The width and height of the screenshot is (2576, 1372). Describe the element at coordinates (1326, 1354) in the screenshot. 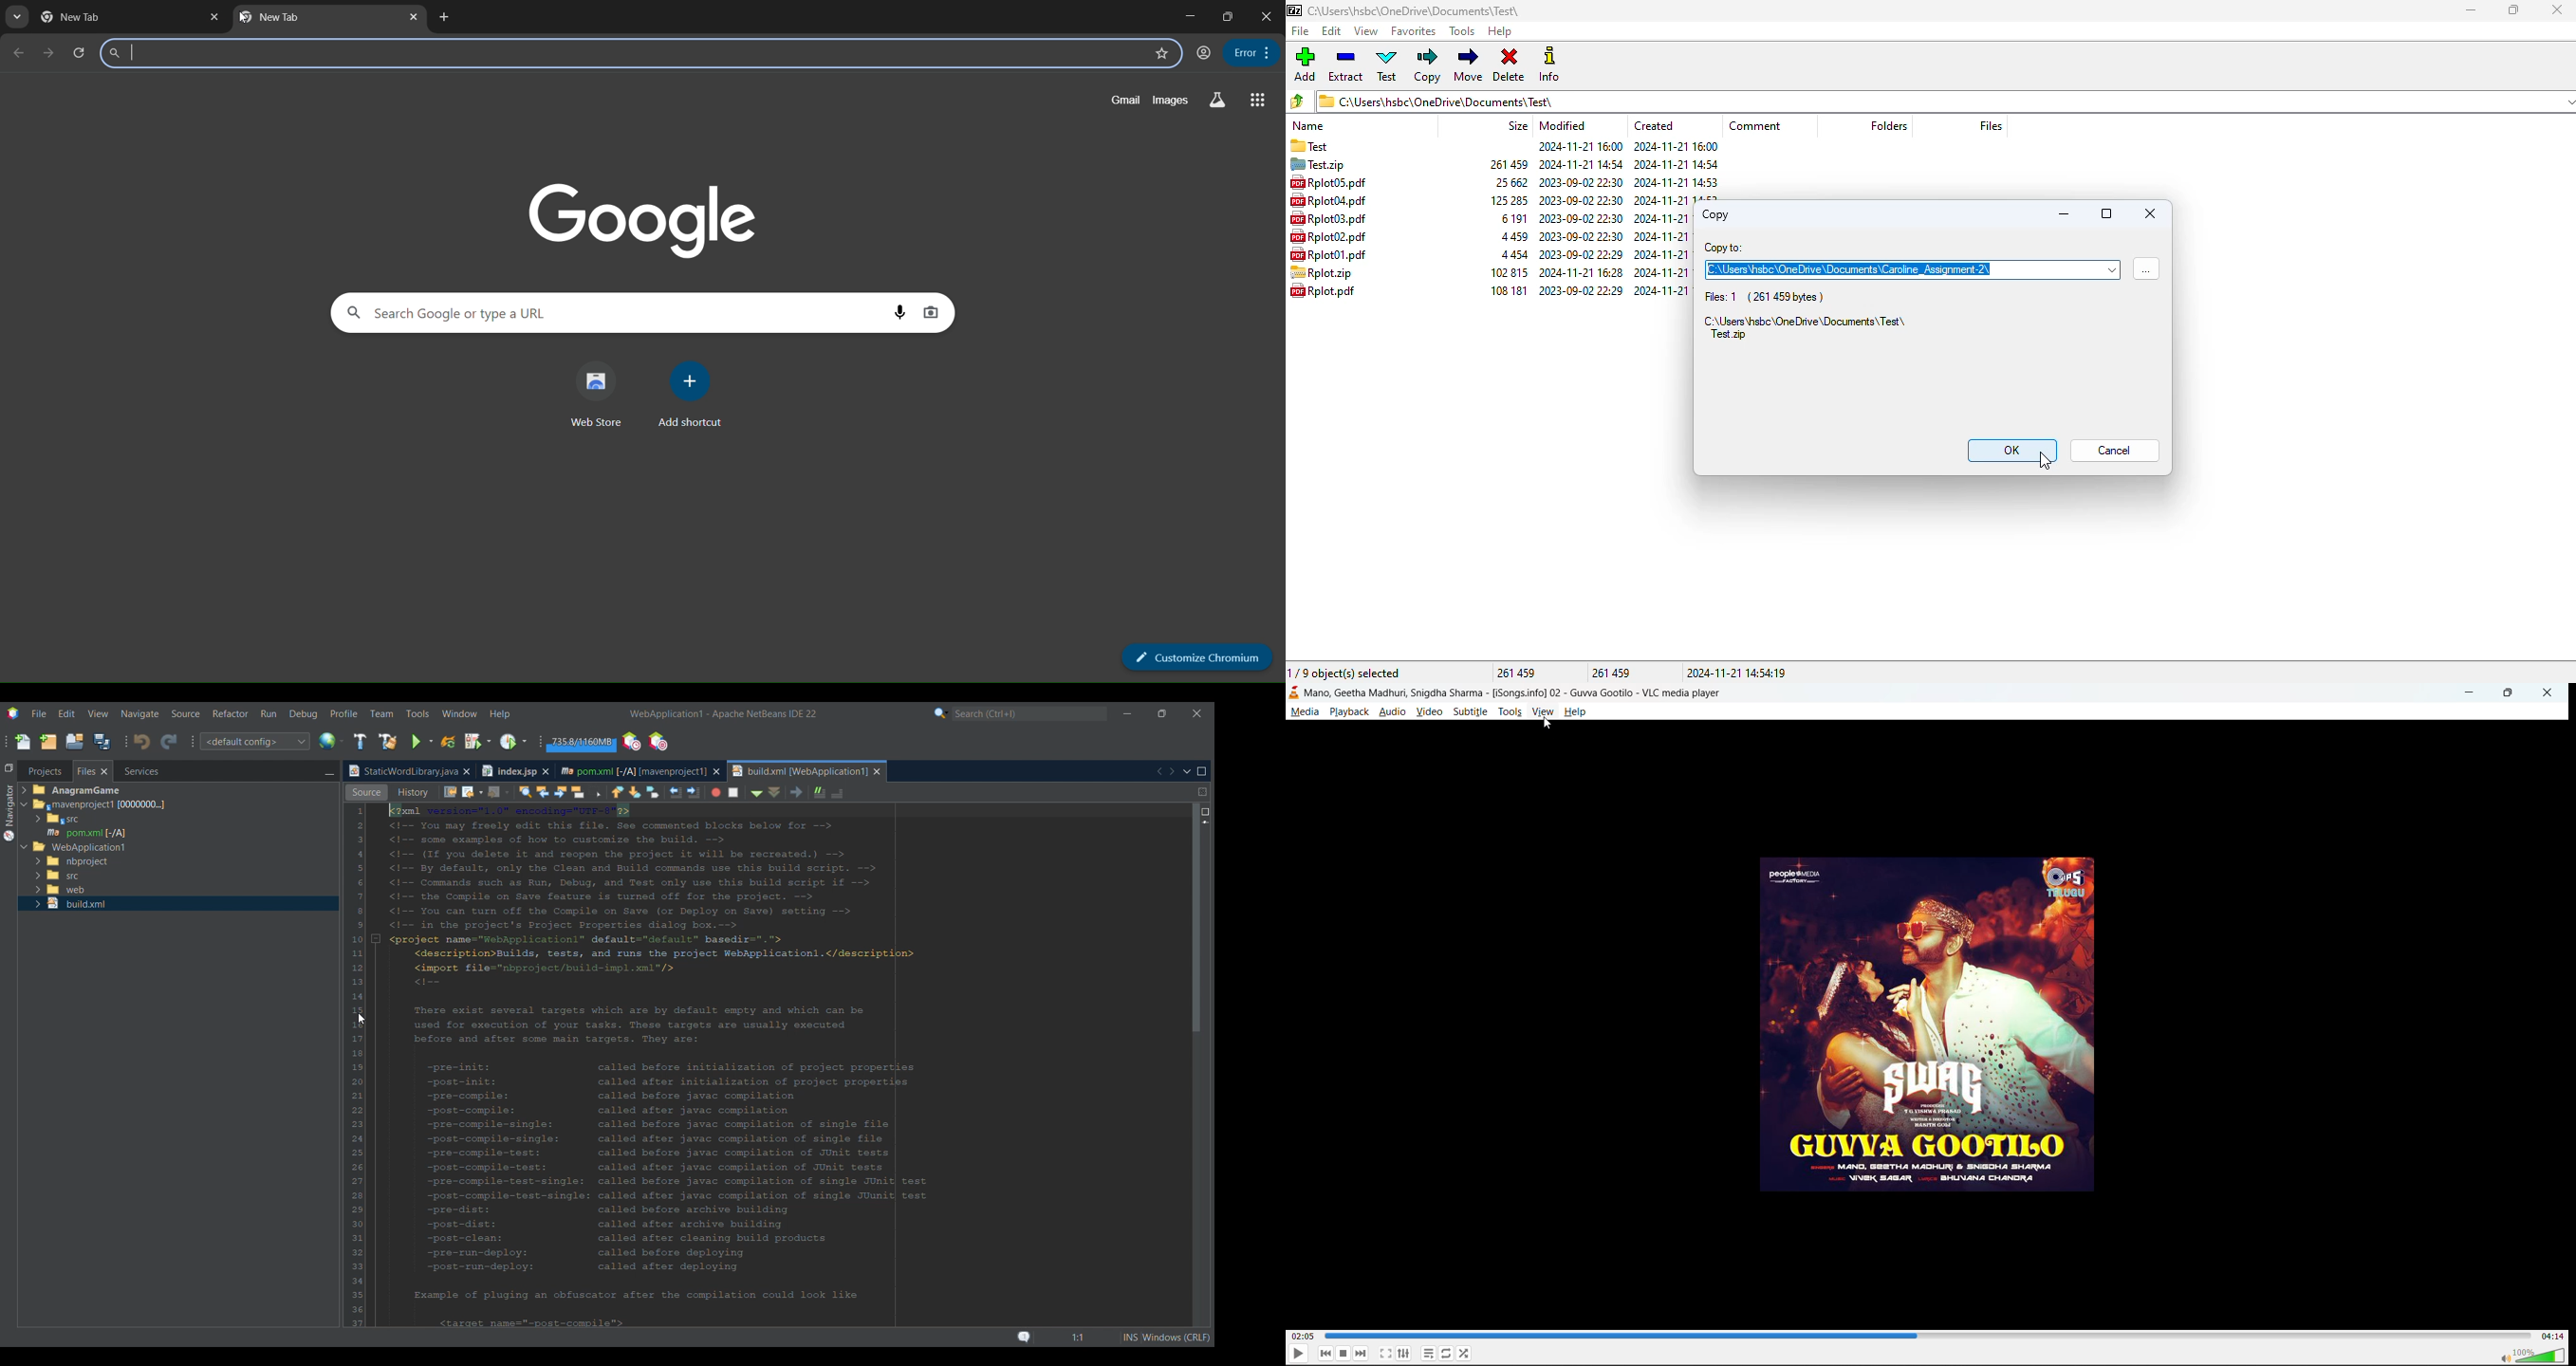

I see `previous` at that location.